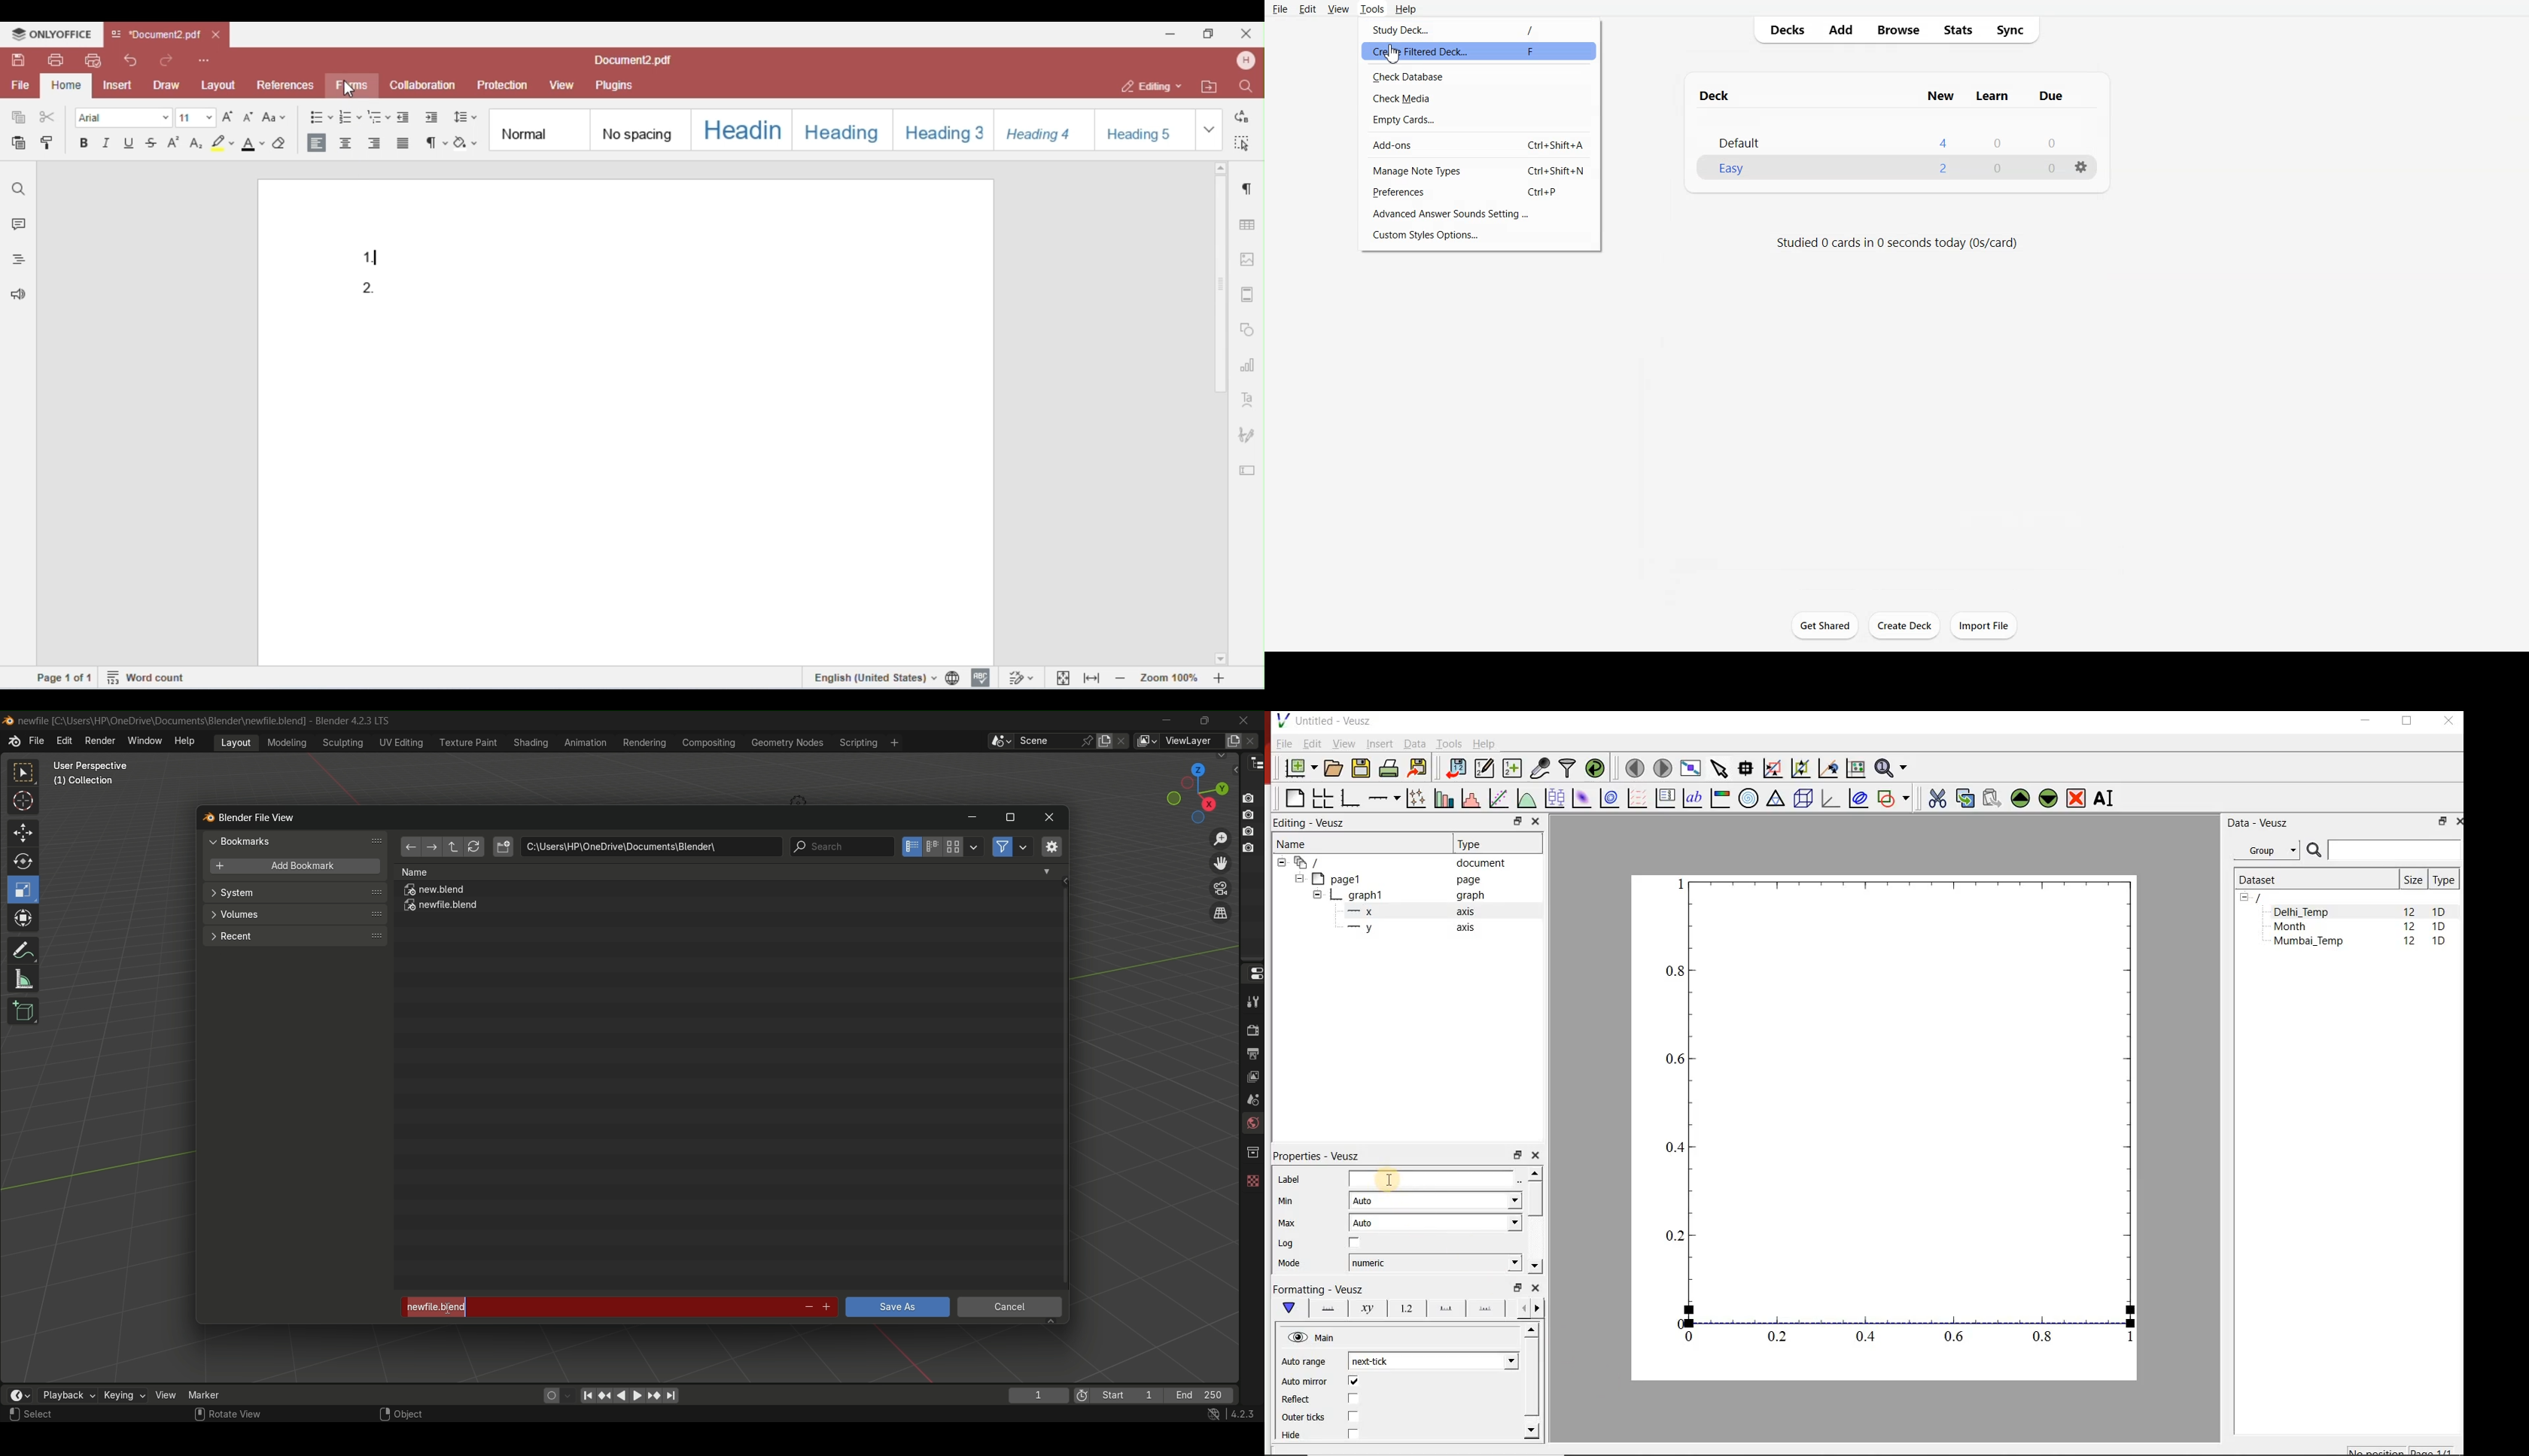 This screenshot has height=1456, width=2548. Describe the element at coordinates (1958, 30) in the screenshot. I see `Stats` at that location.